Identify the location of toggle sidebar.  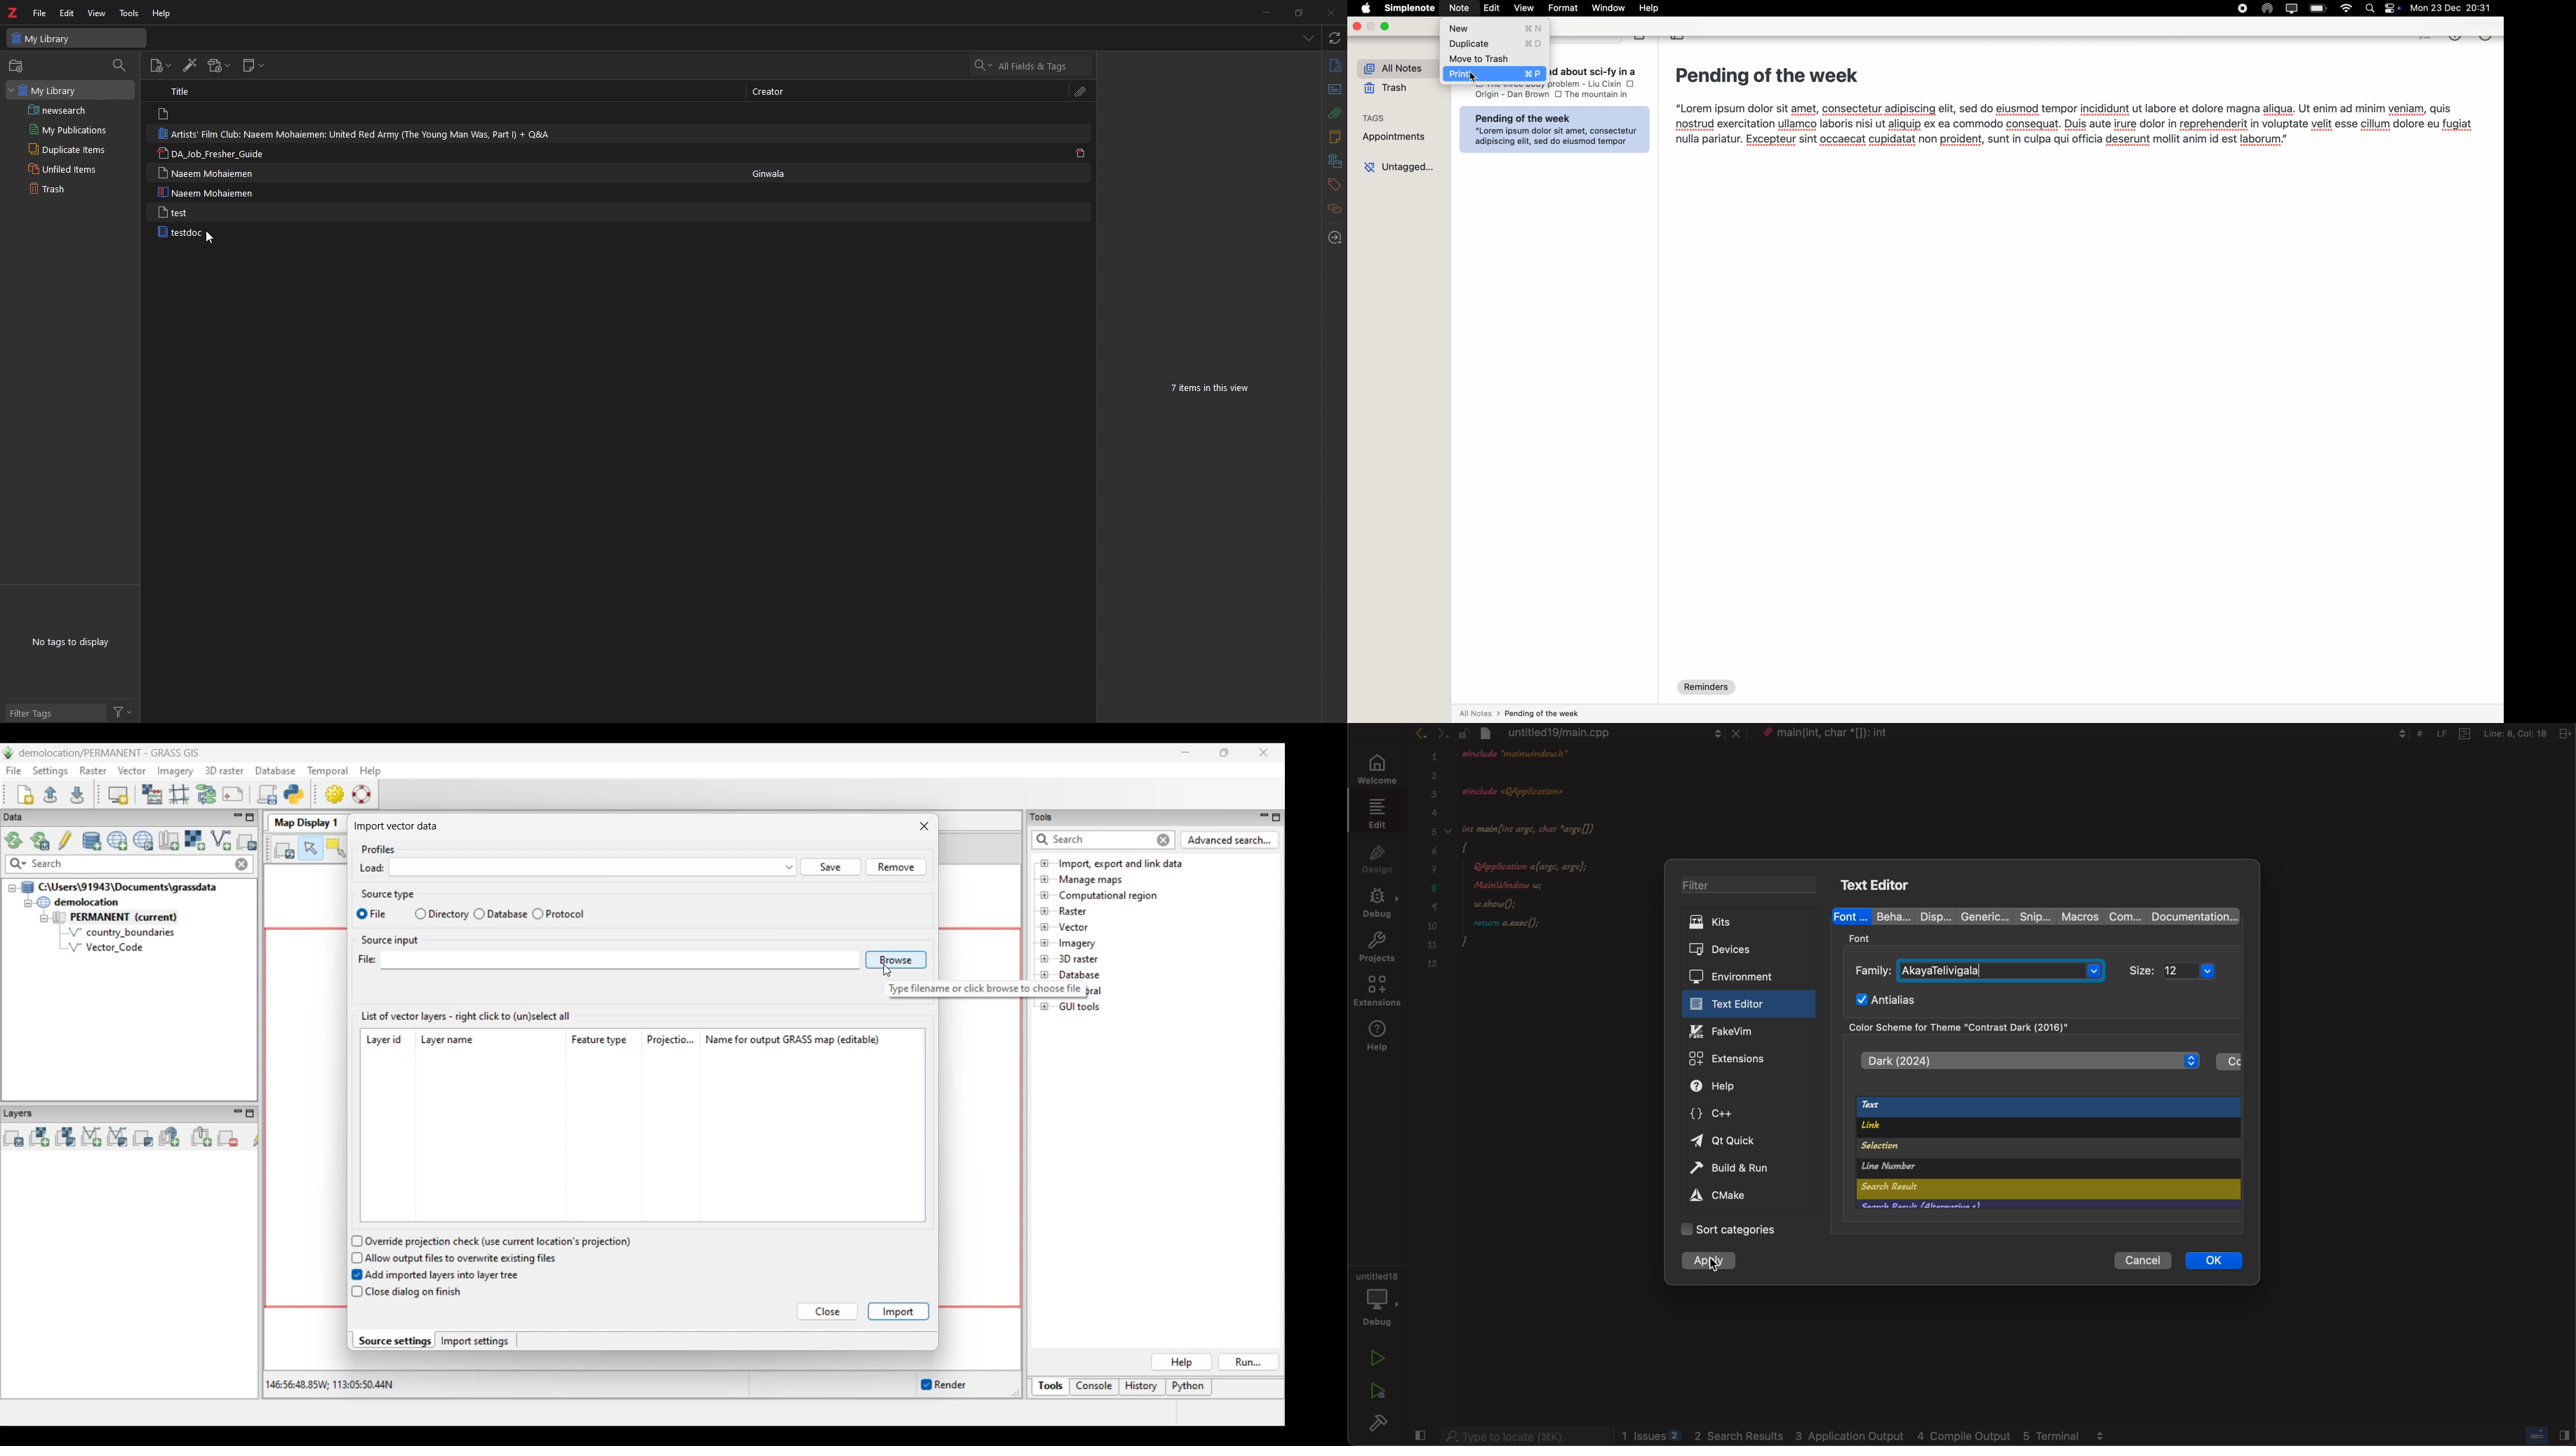
(1680, 40).